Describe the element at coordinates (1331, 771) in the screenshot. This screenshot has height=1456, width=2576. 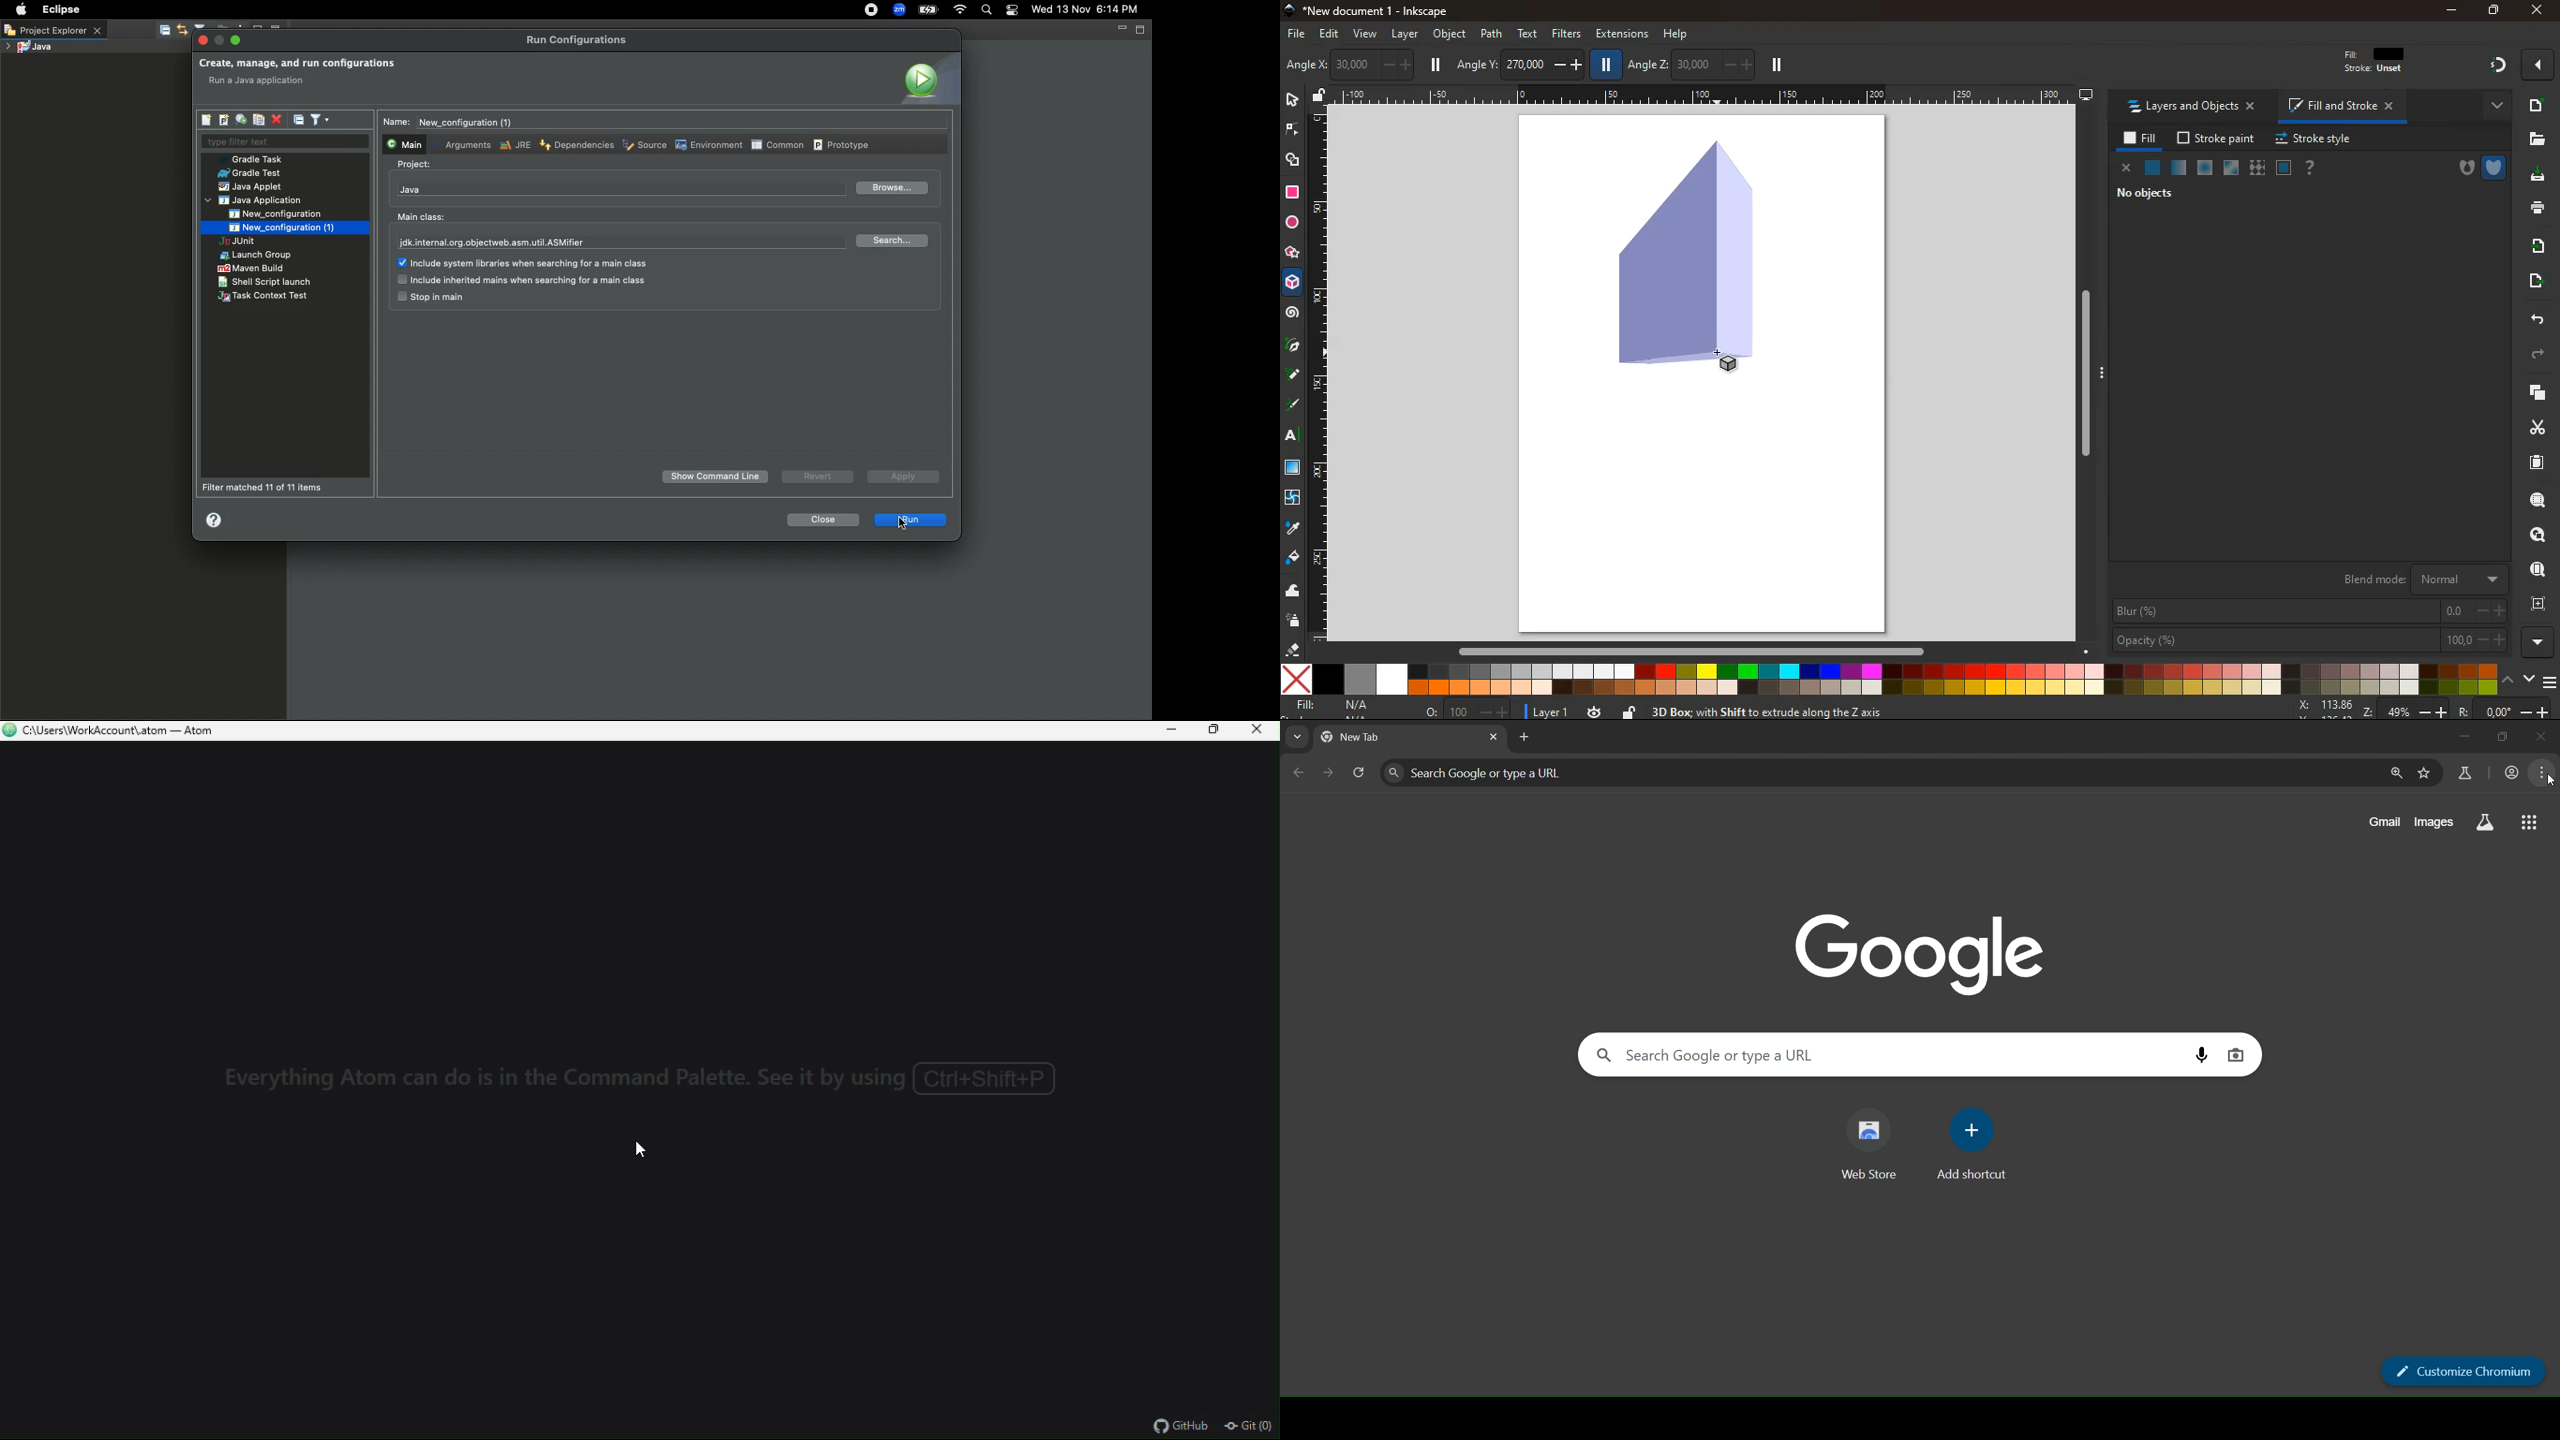
I see `go forward page` at that location.